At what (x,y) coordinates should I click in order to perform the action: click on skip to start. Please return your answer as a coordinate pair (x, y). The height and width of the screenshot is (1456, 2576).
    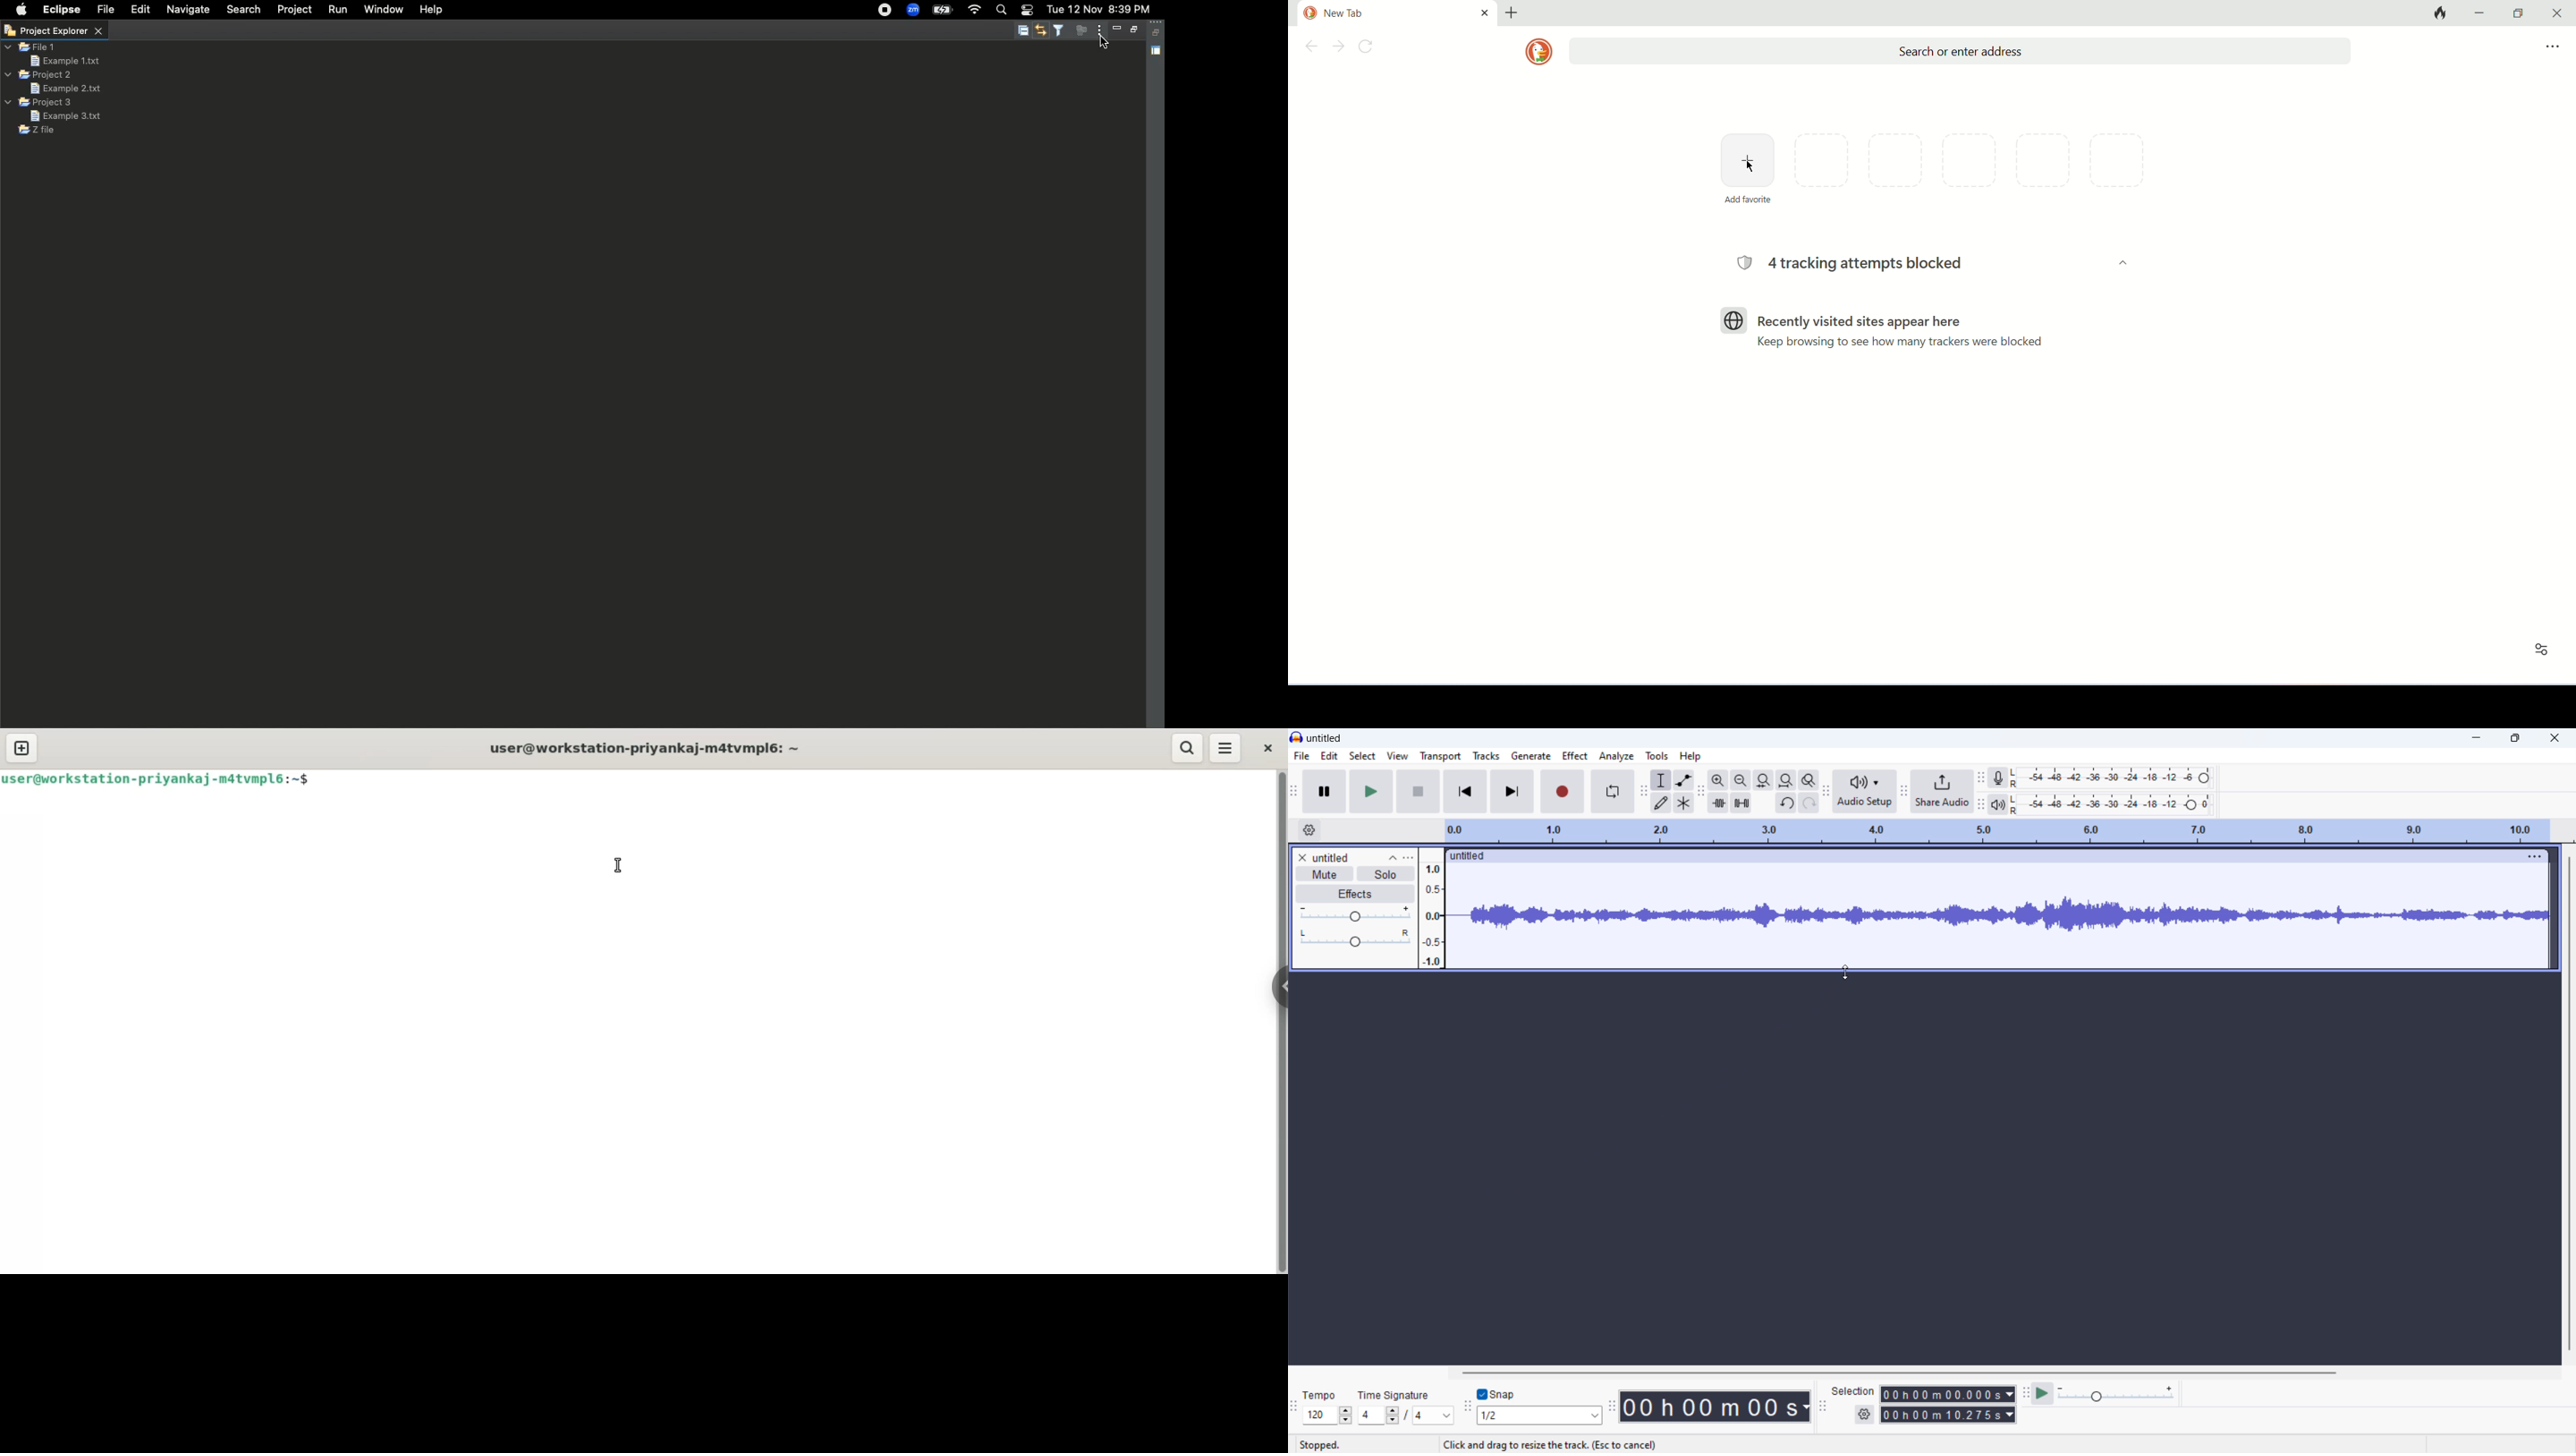
    Looking at the image, I should click on (1466, 791).